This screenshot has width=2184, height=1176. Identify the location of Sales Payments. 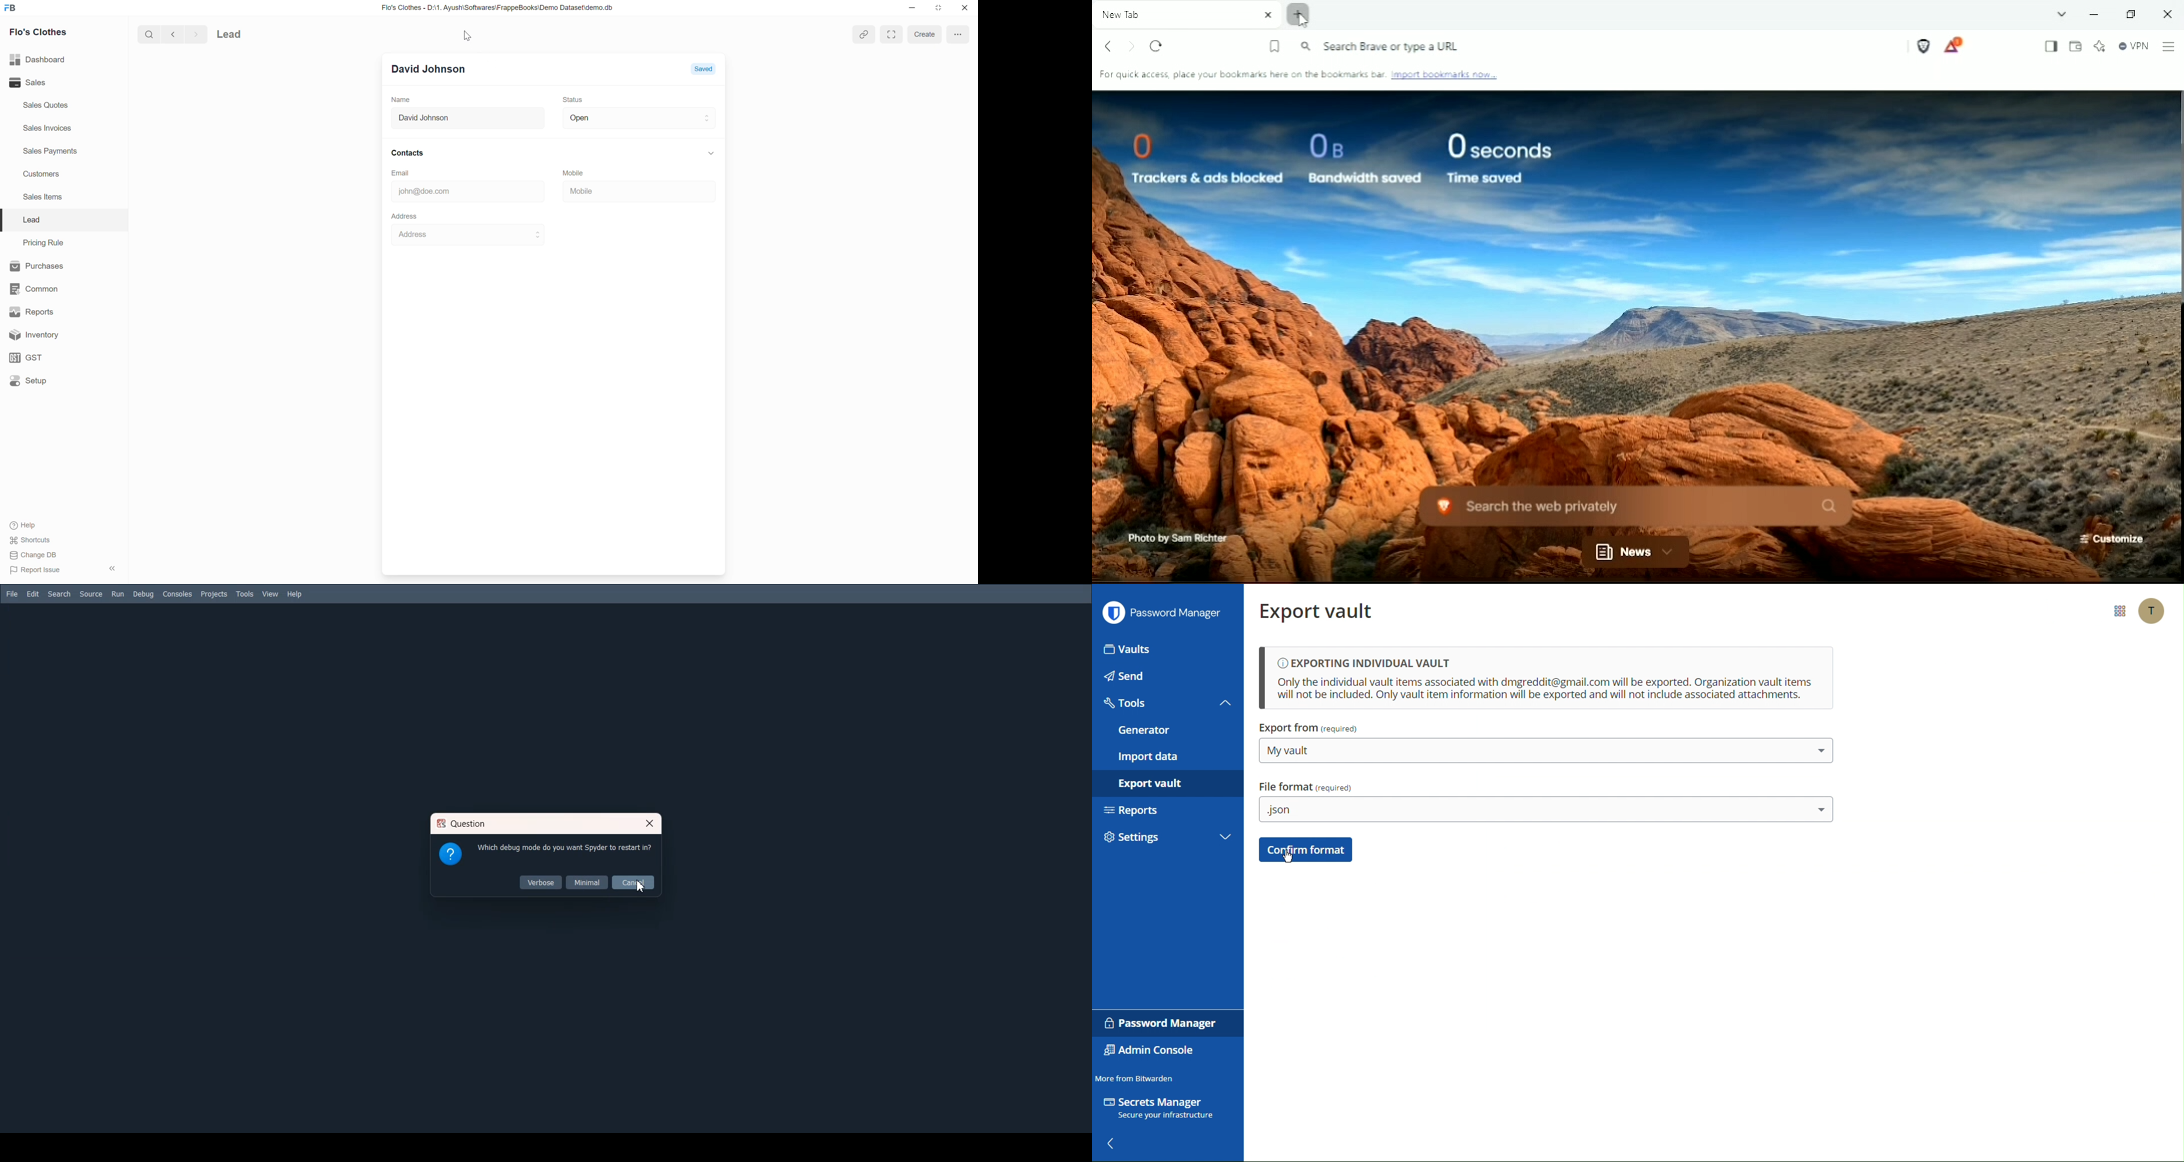
(52, 152).